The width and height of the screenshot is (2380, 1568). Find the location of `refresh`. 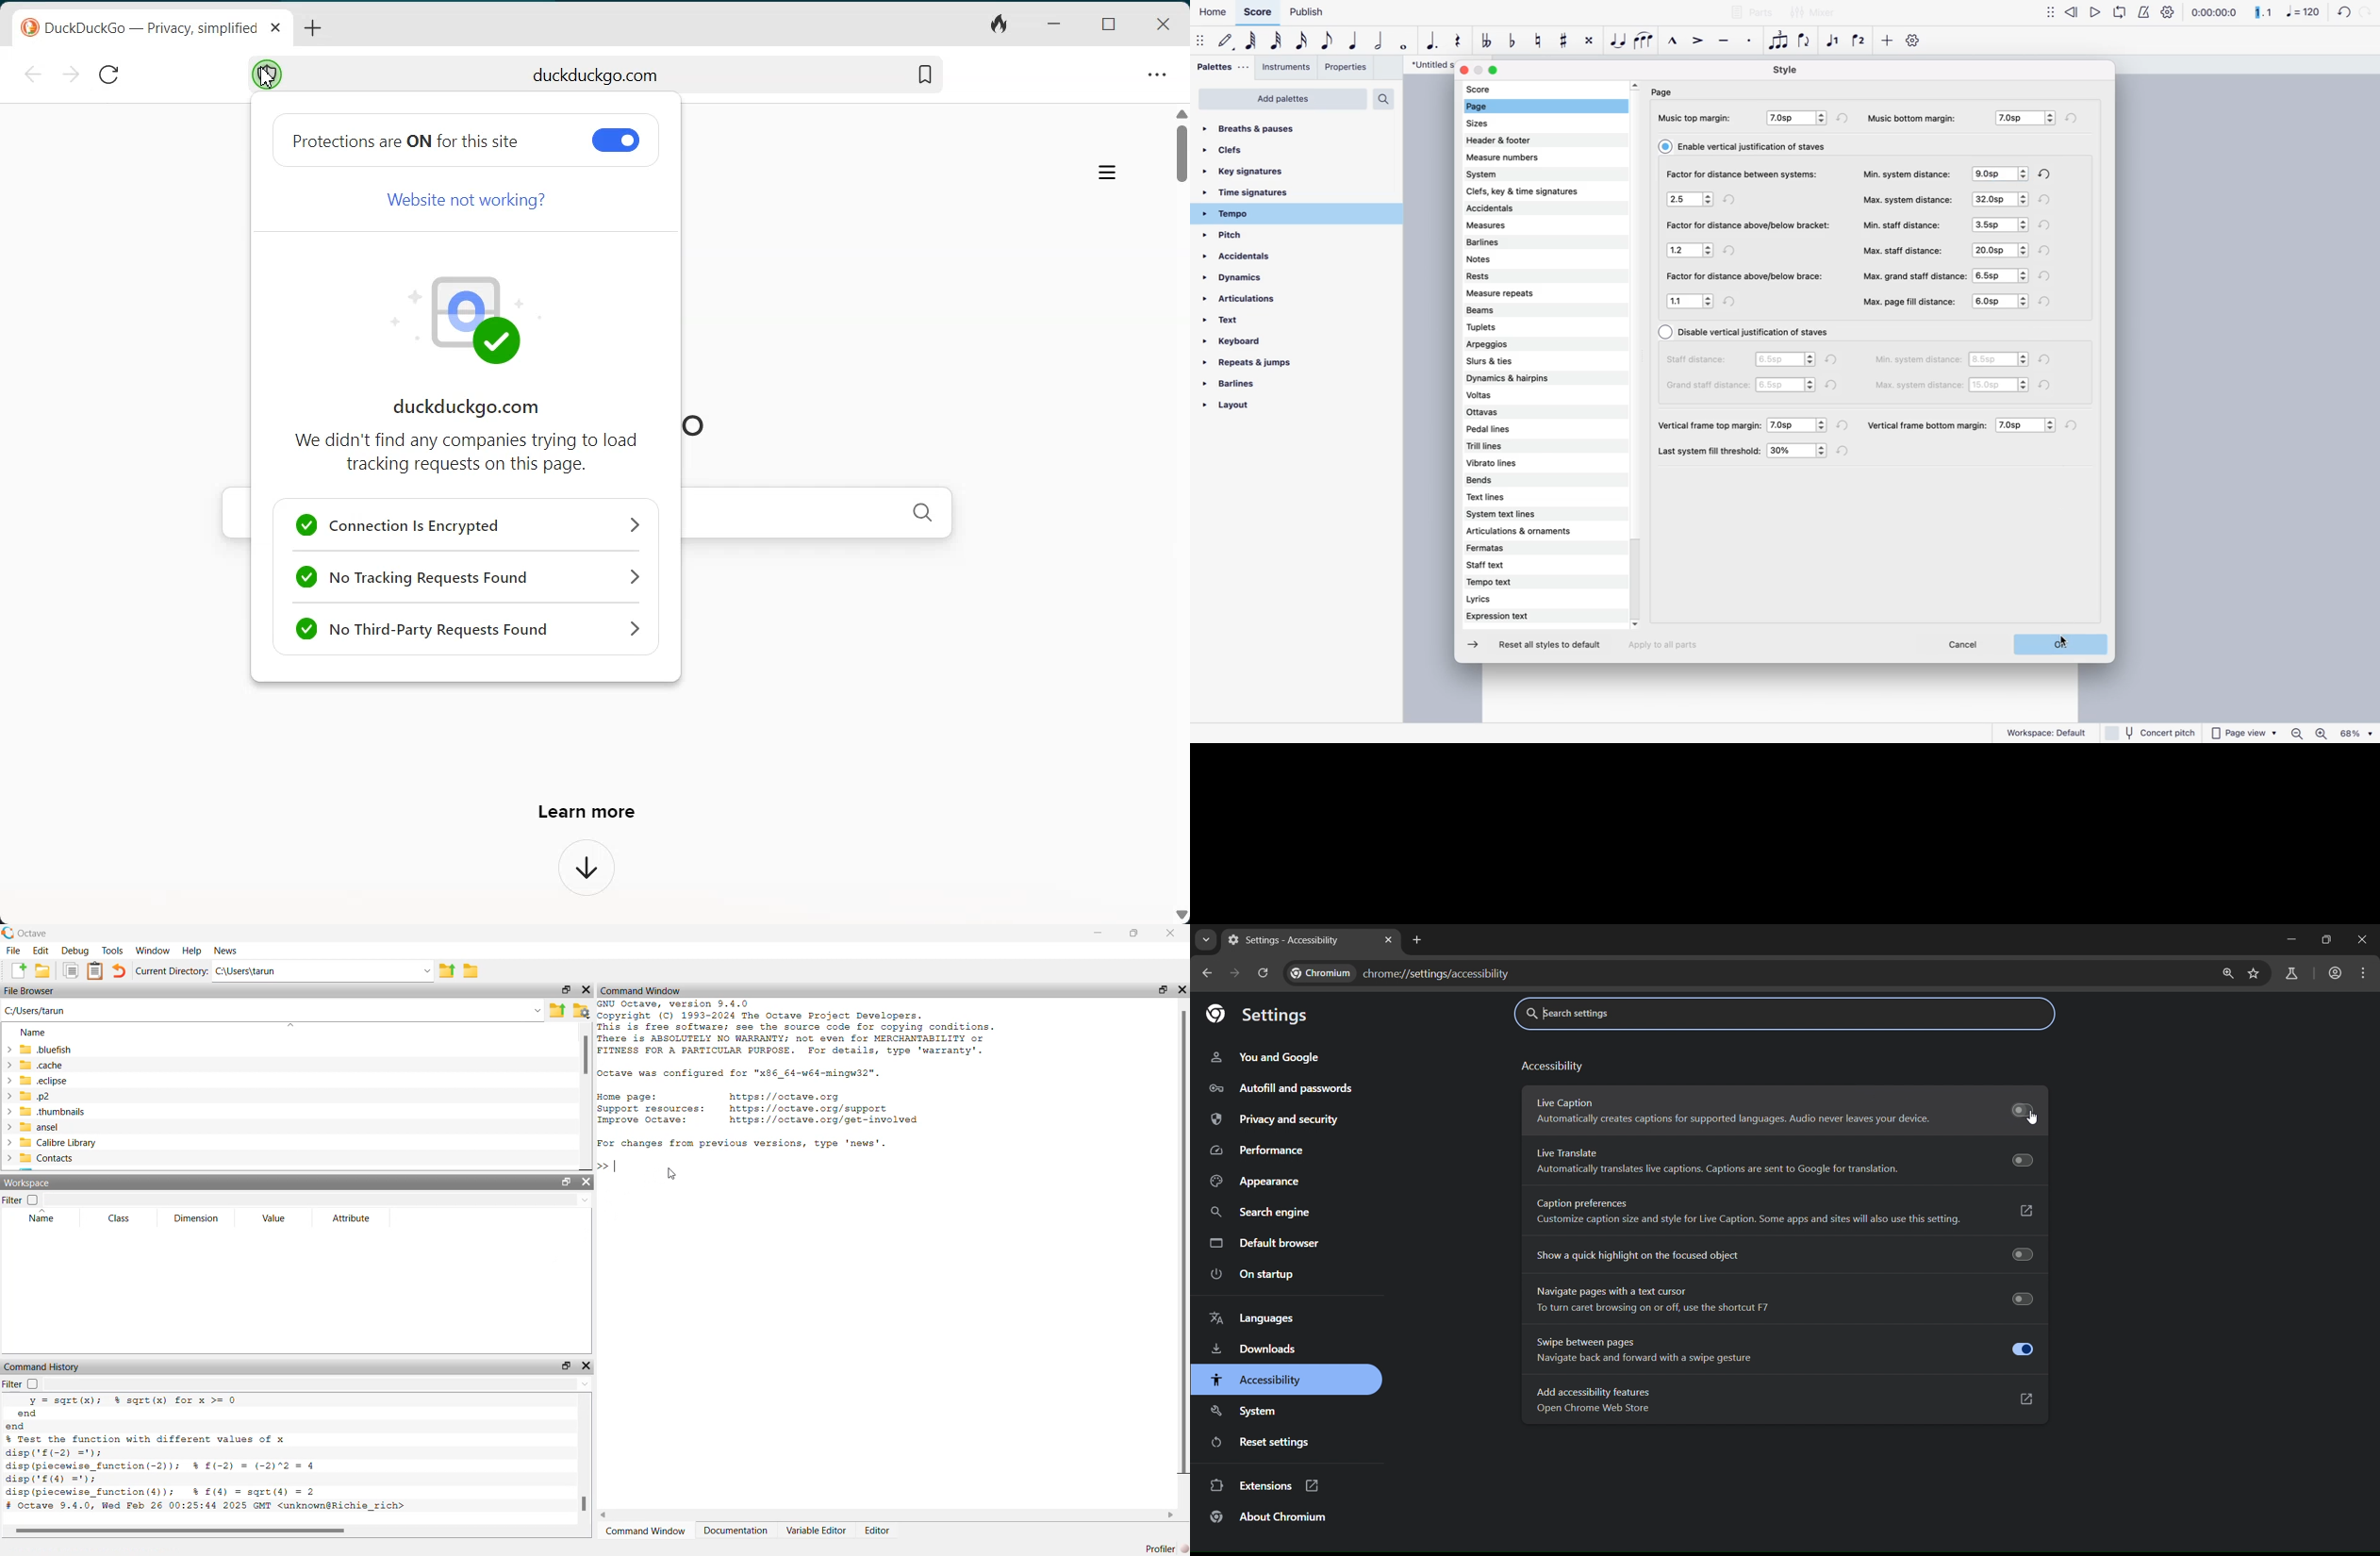

refresh is located at coordinates (2075, 426).